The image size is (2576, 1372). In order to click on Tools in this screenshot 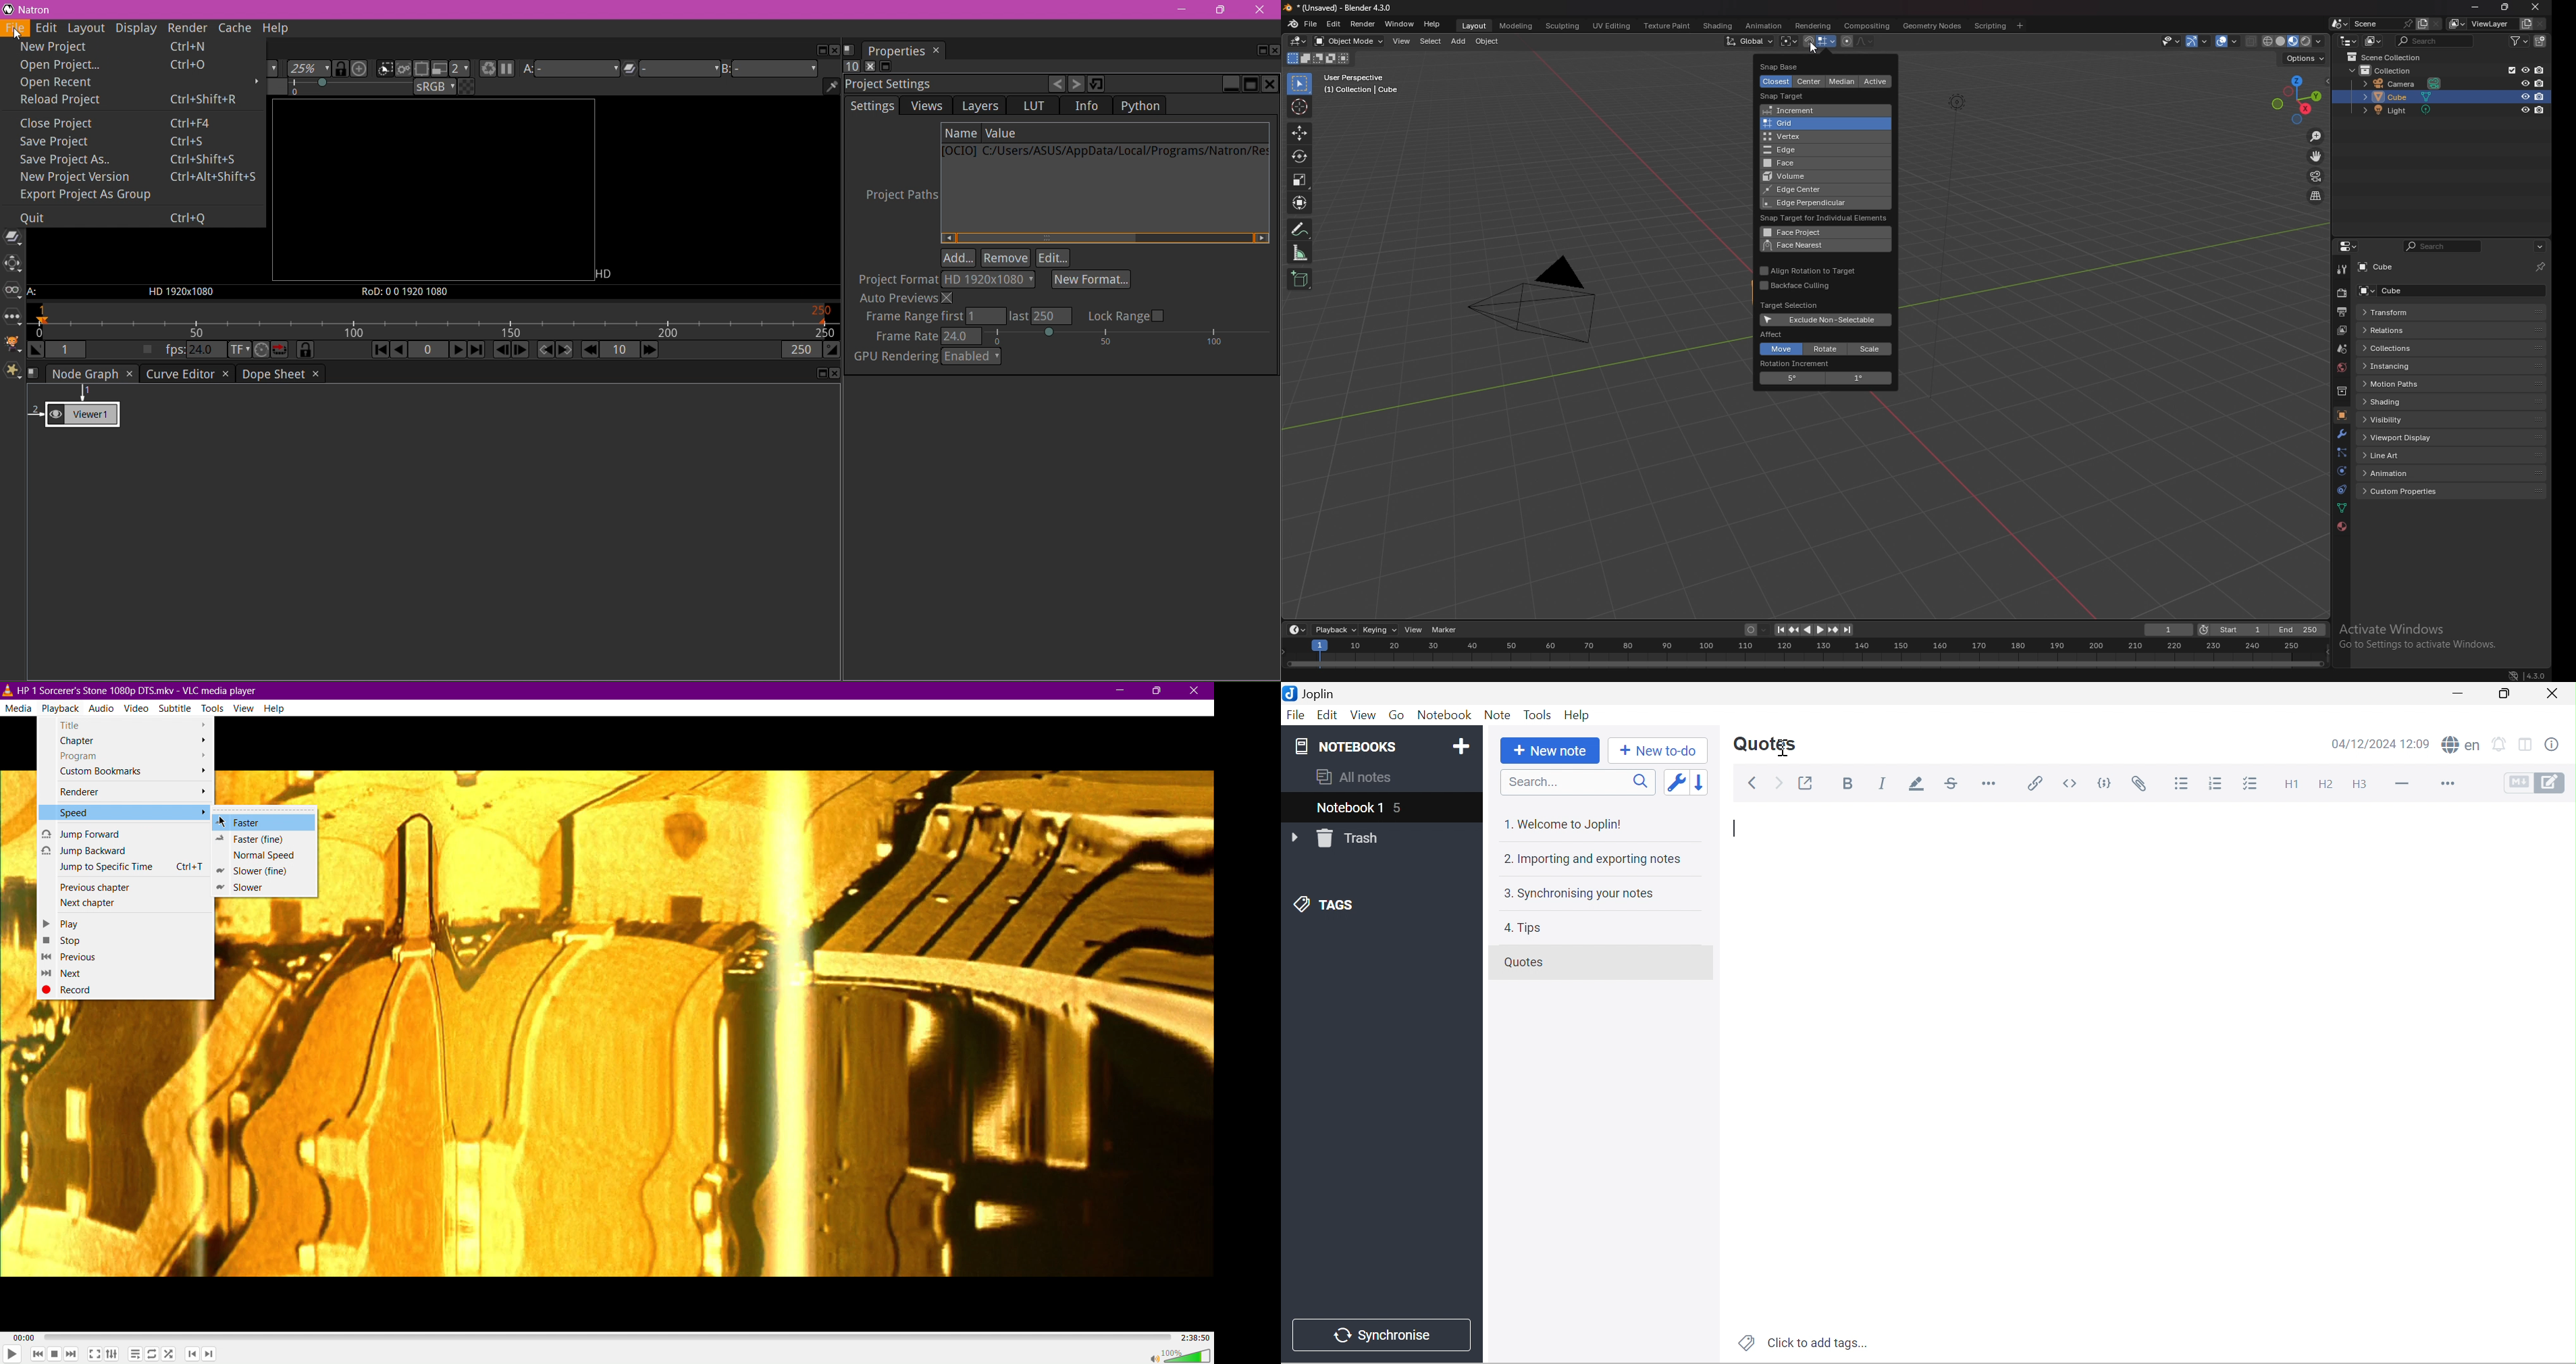, I will do `click(1539, 714)`.